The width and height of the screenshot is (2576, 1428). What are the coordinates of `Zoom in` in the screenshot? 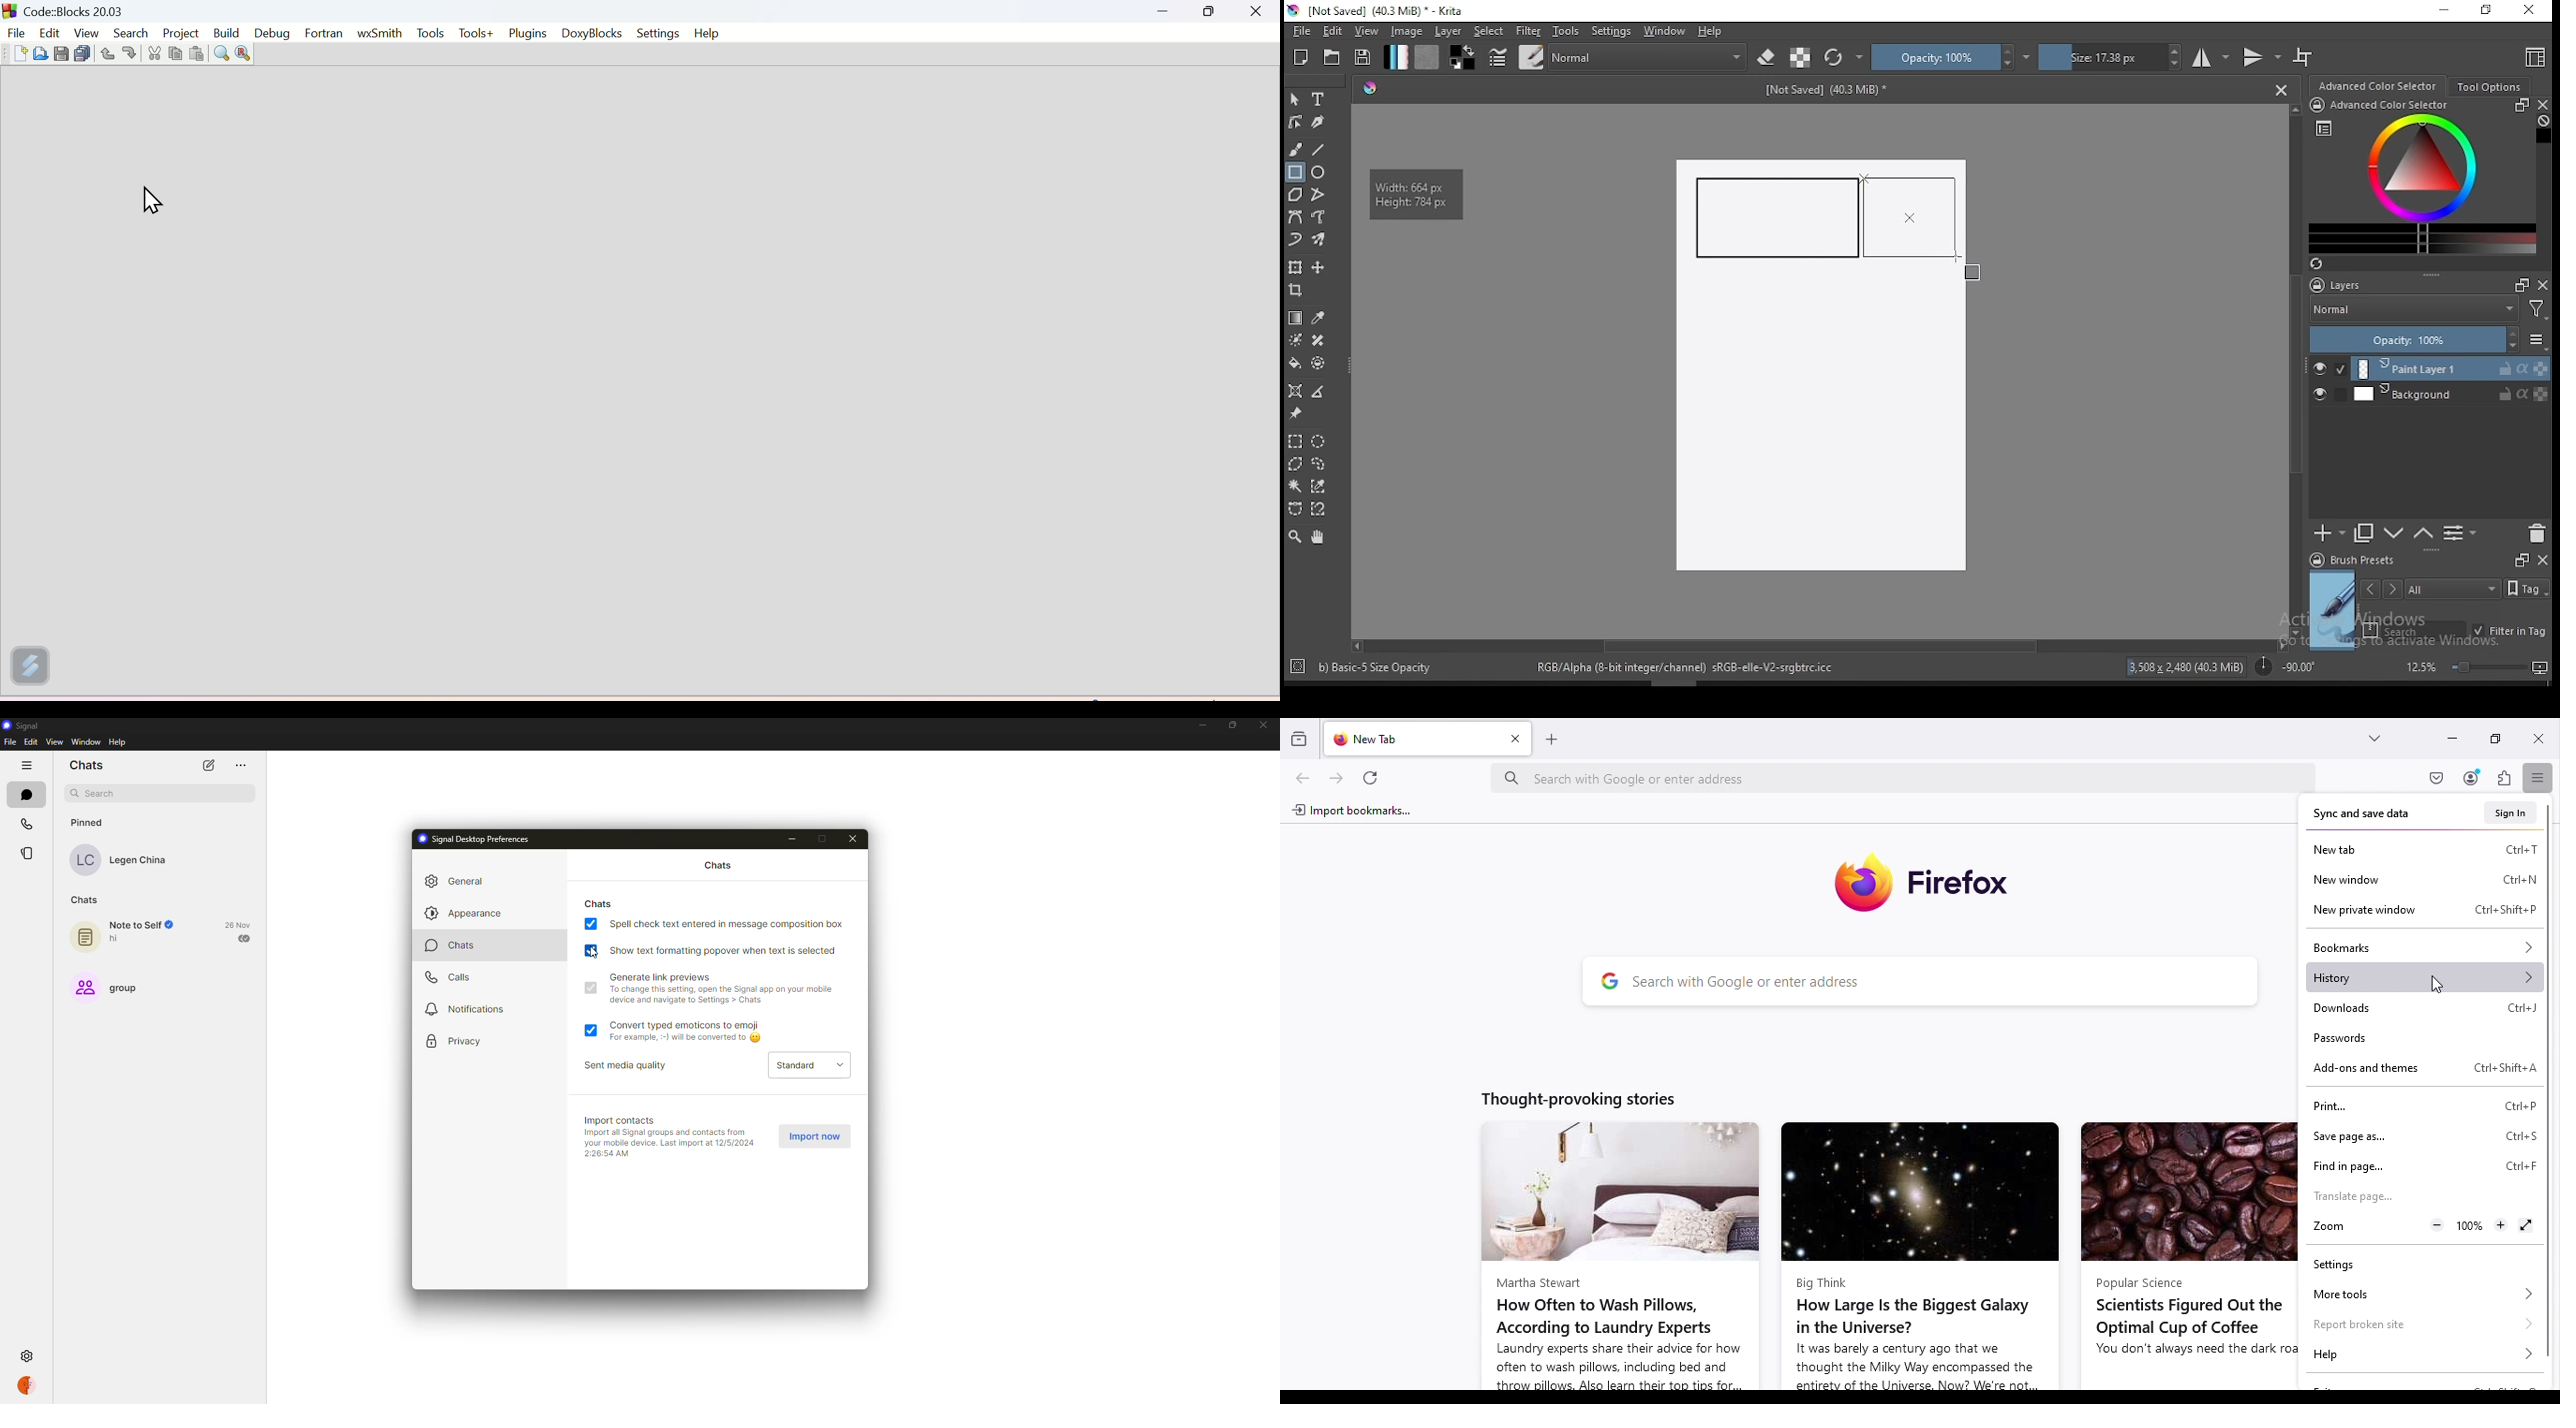 It's located at (2500, 1228).